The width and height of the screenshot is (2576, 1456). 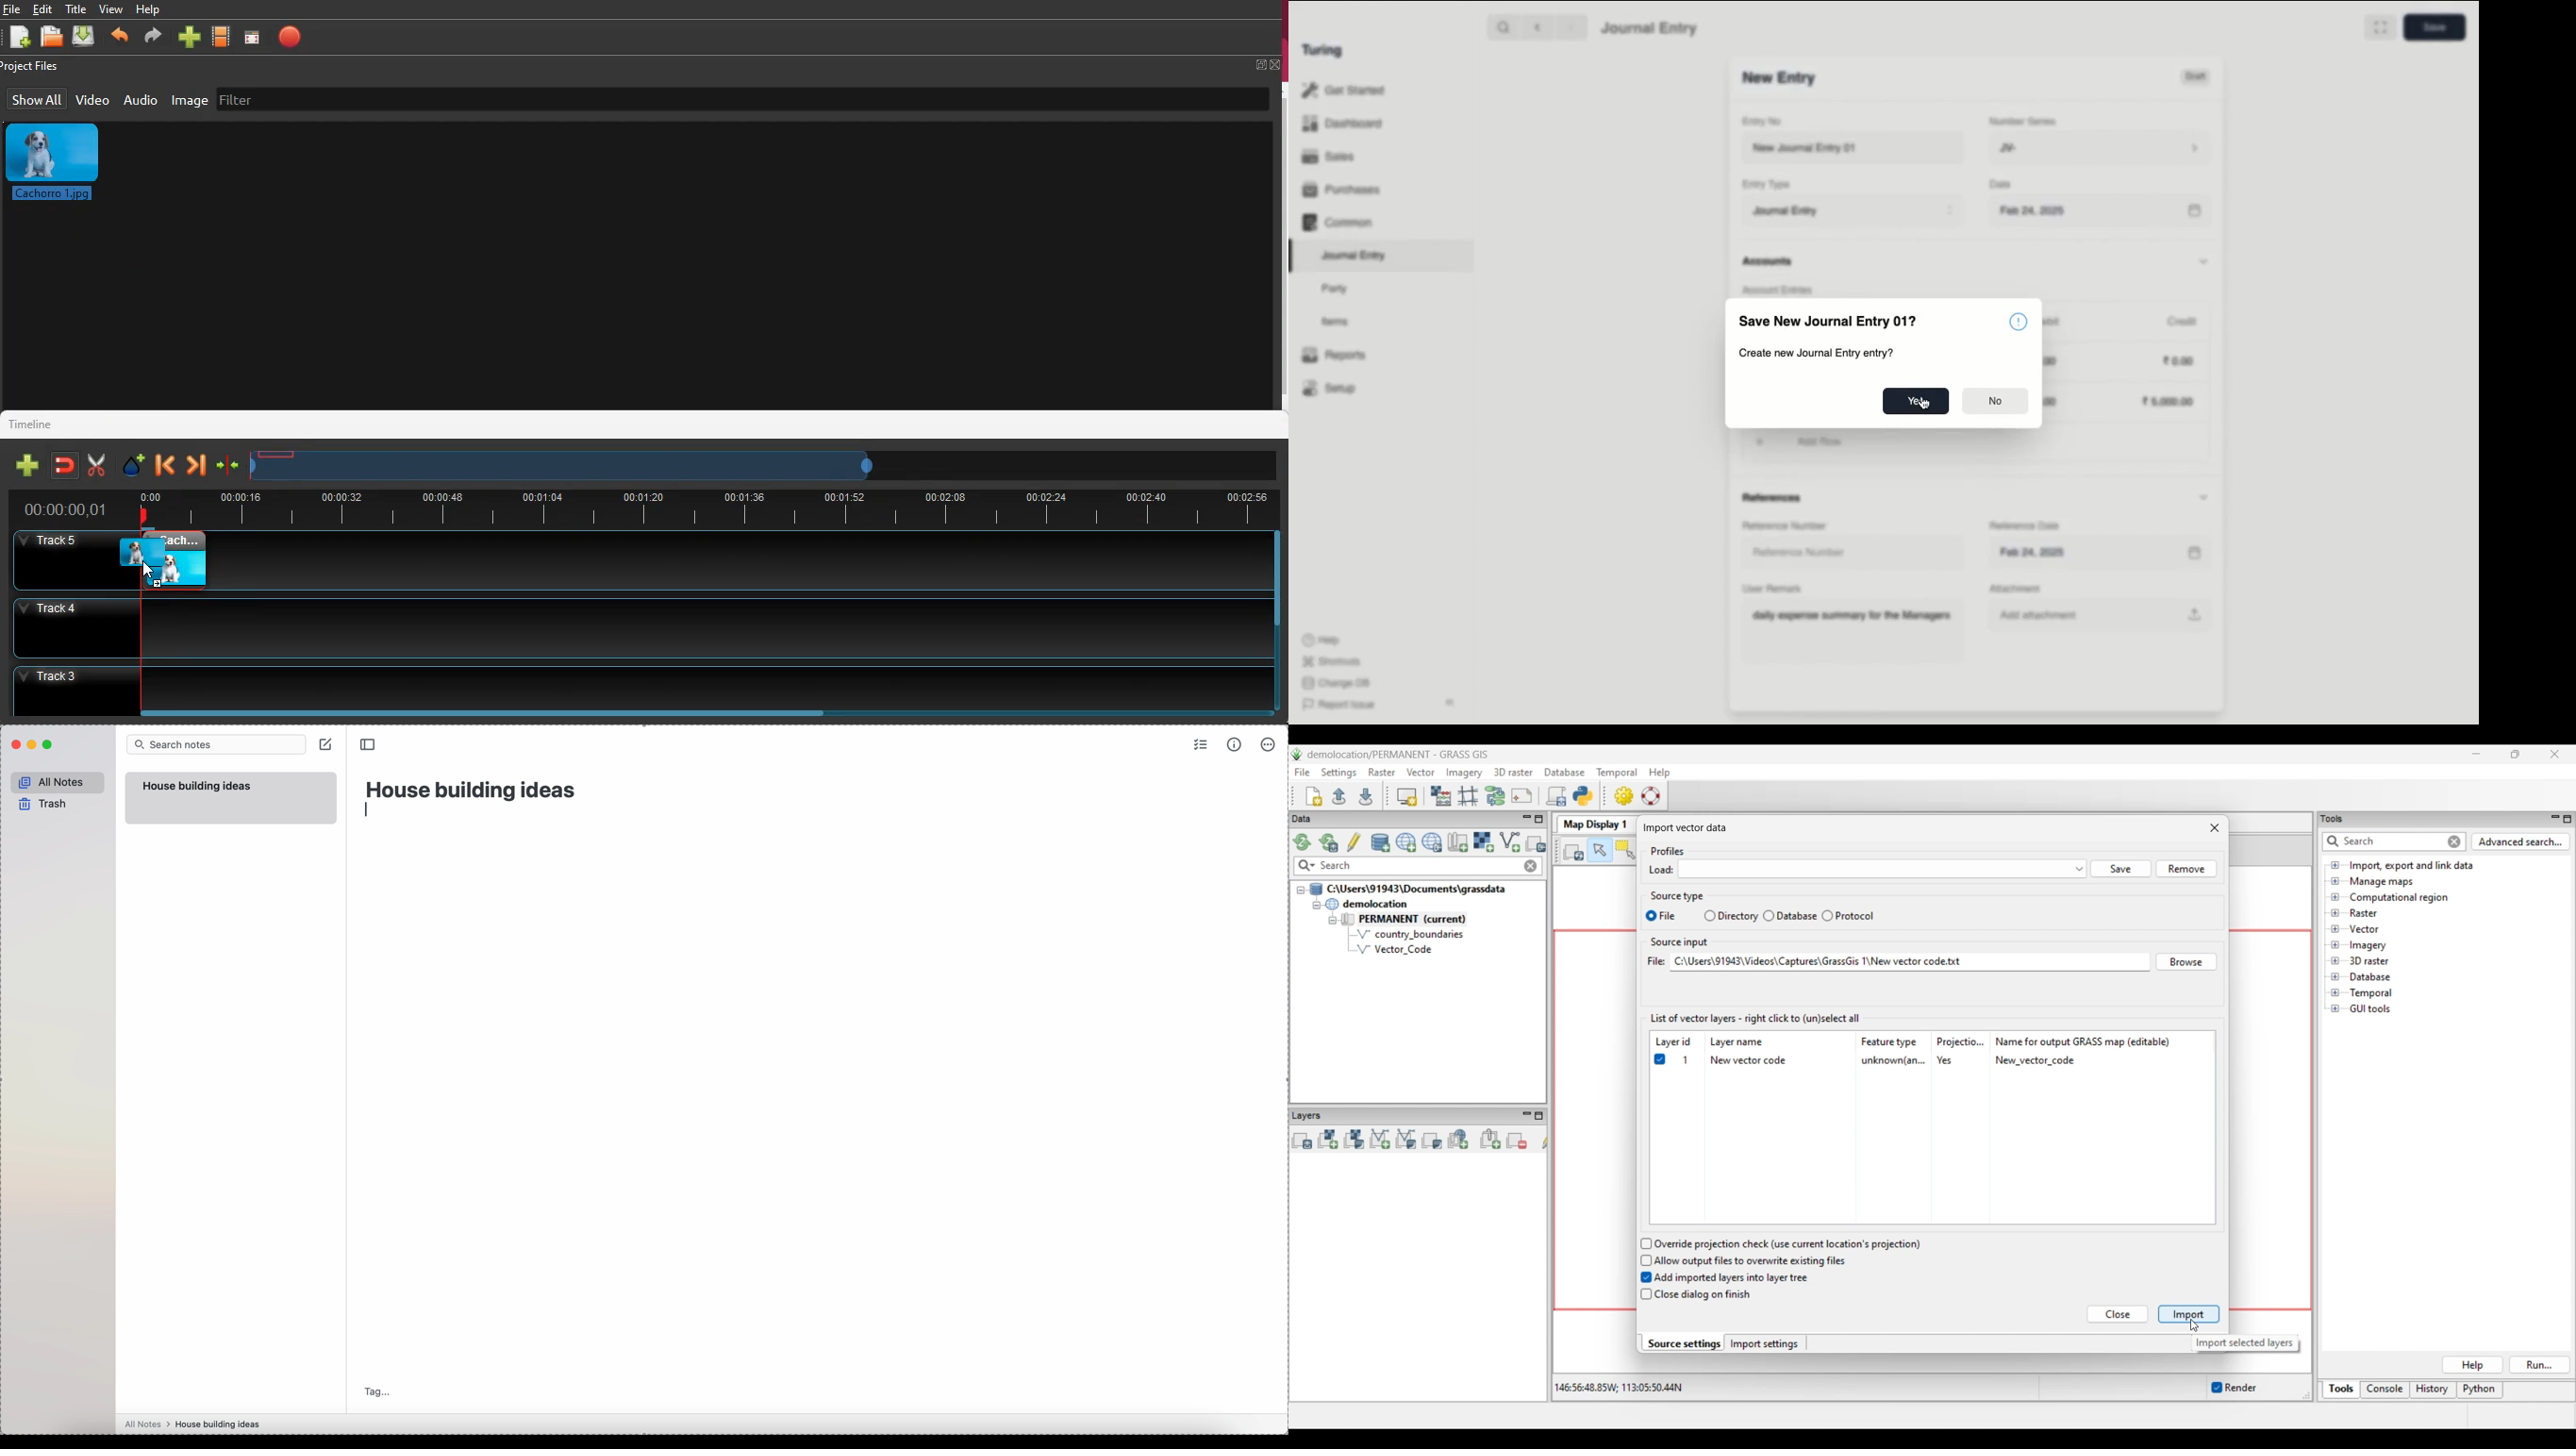 I want to click on Get Started, so click(x=1345, y=91).